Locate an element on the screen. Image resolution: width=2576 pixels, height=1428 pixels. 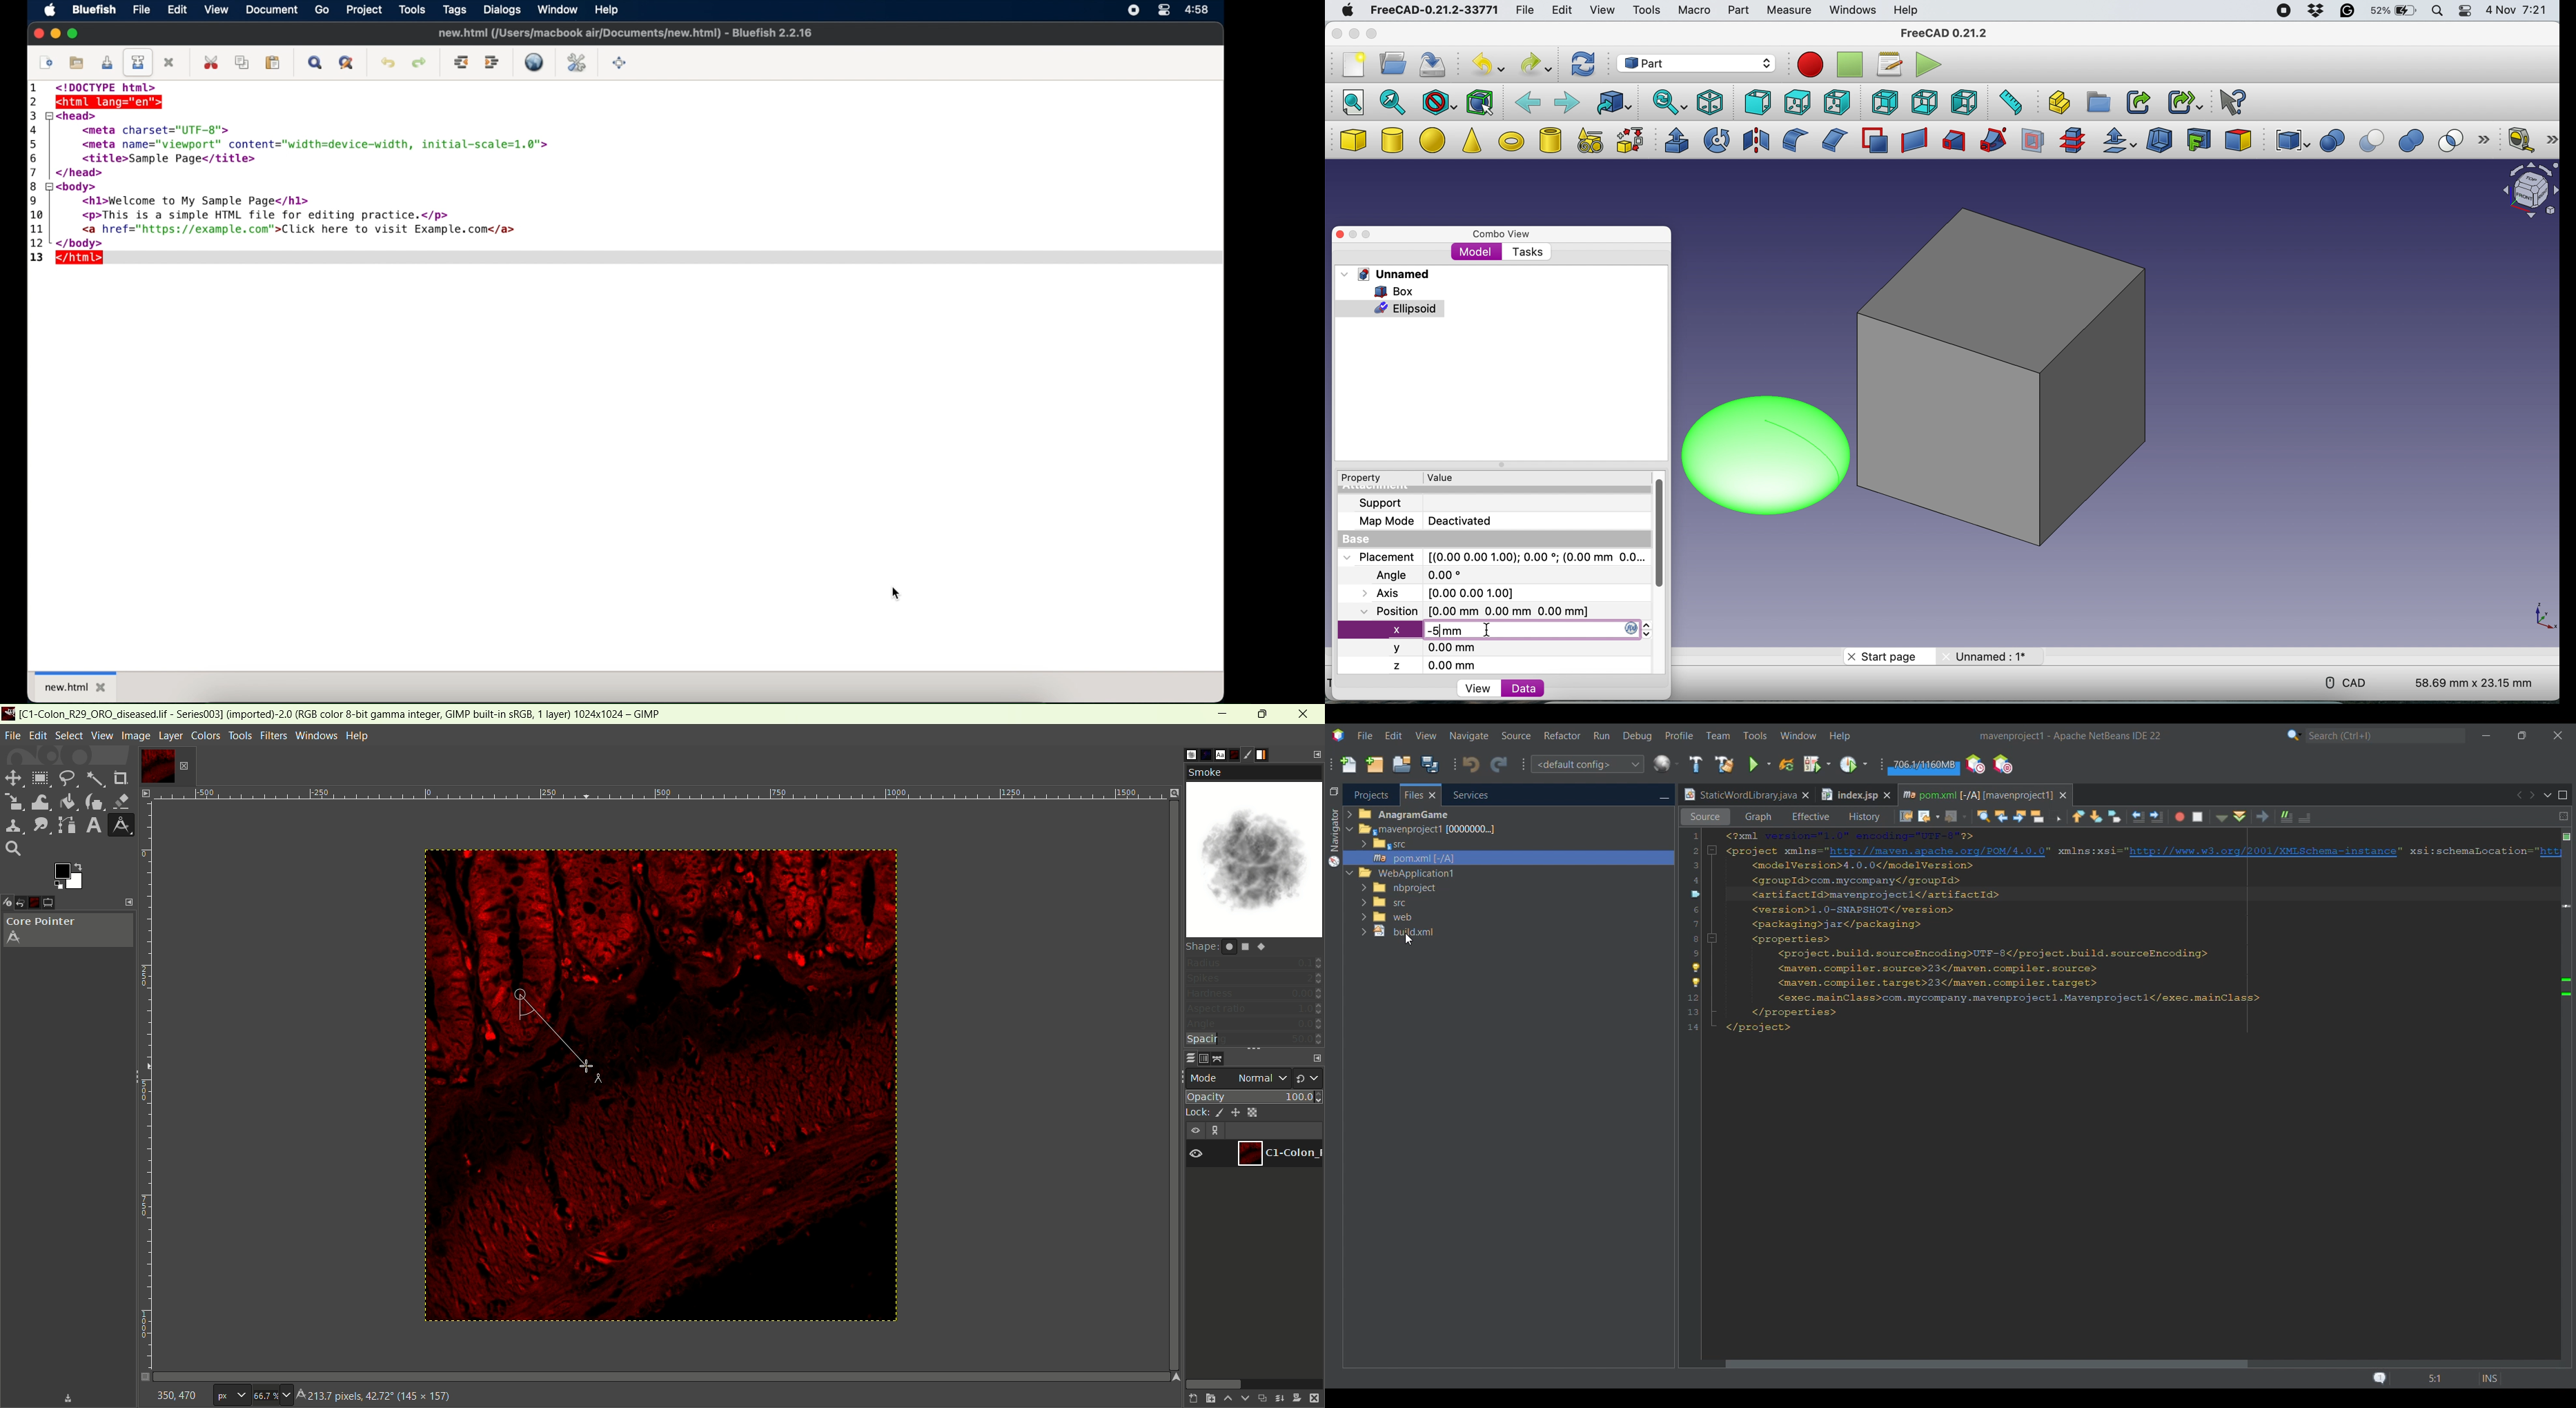
tasks is located at coordinates (1526, 252).